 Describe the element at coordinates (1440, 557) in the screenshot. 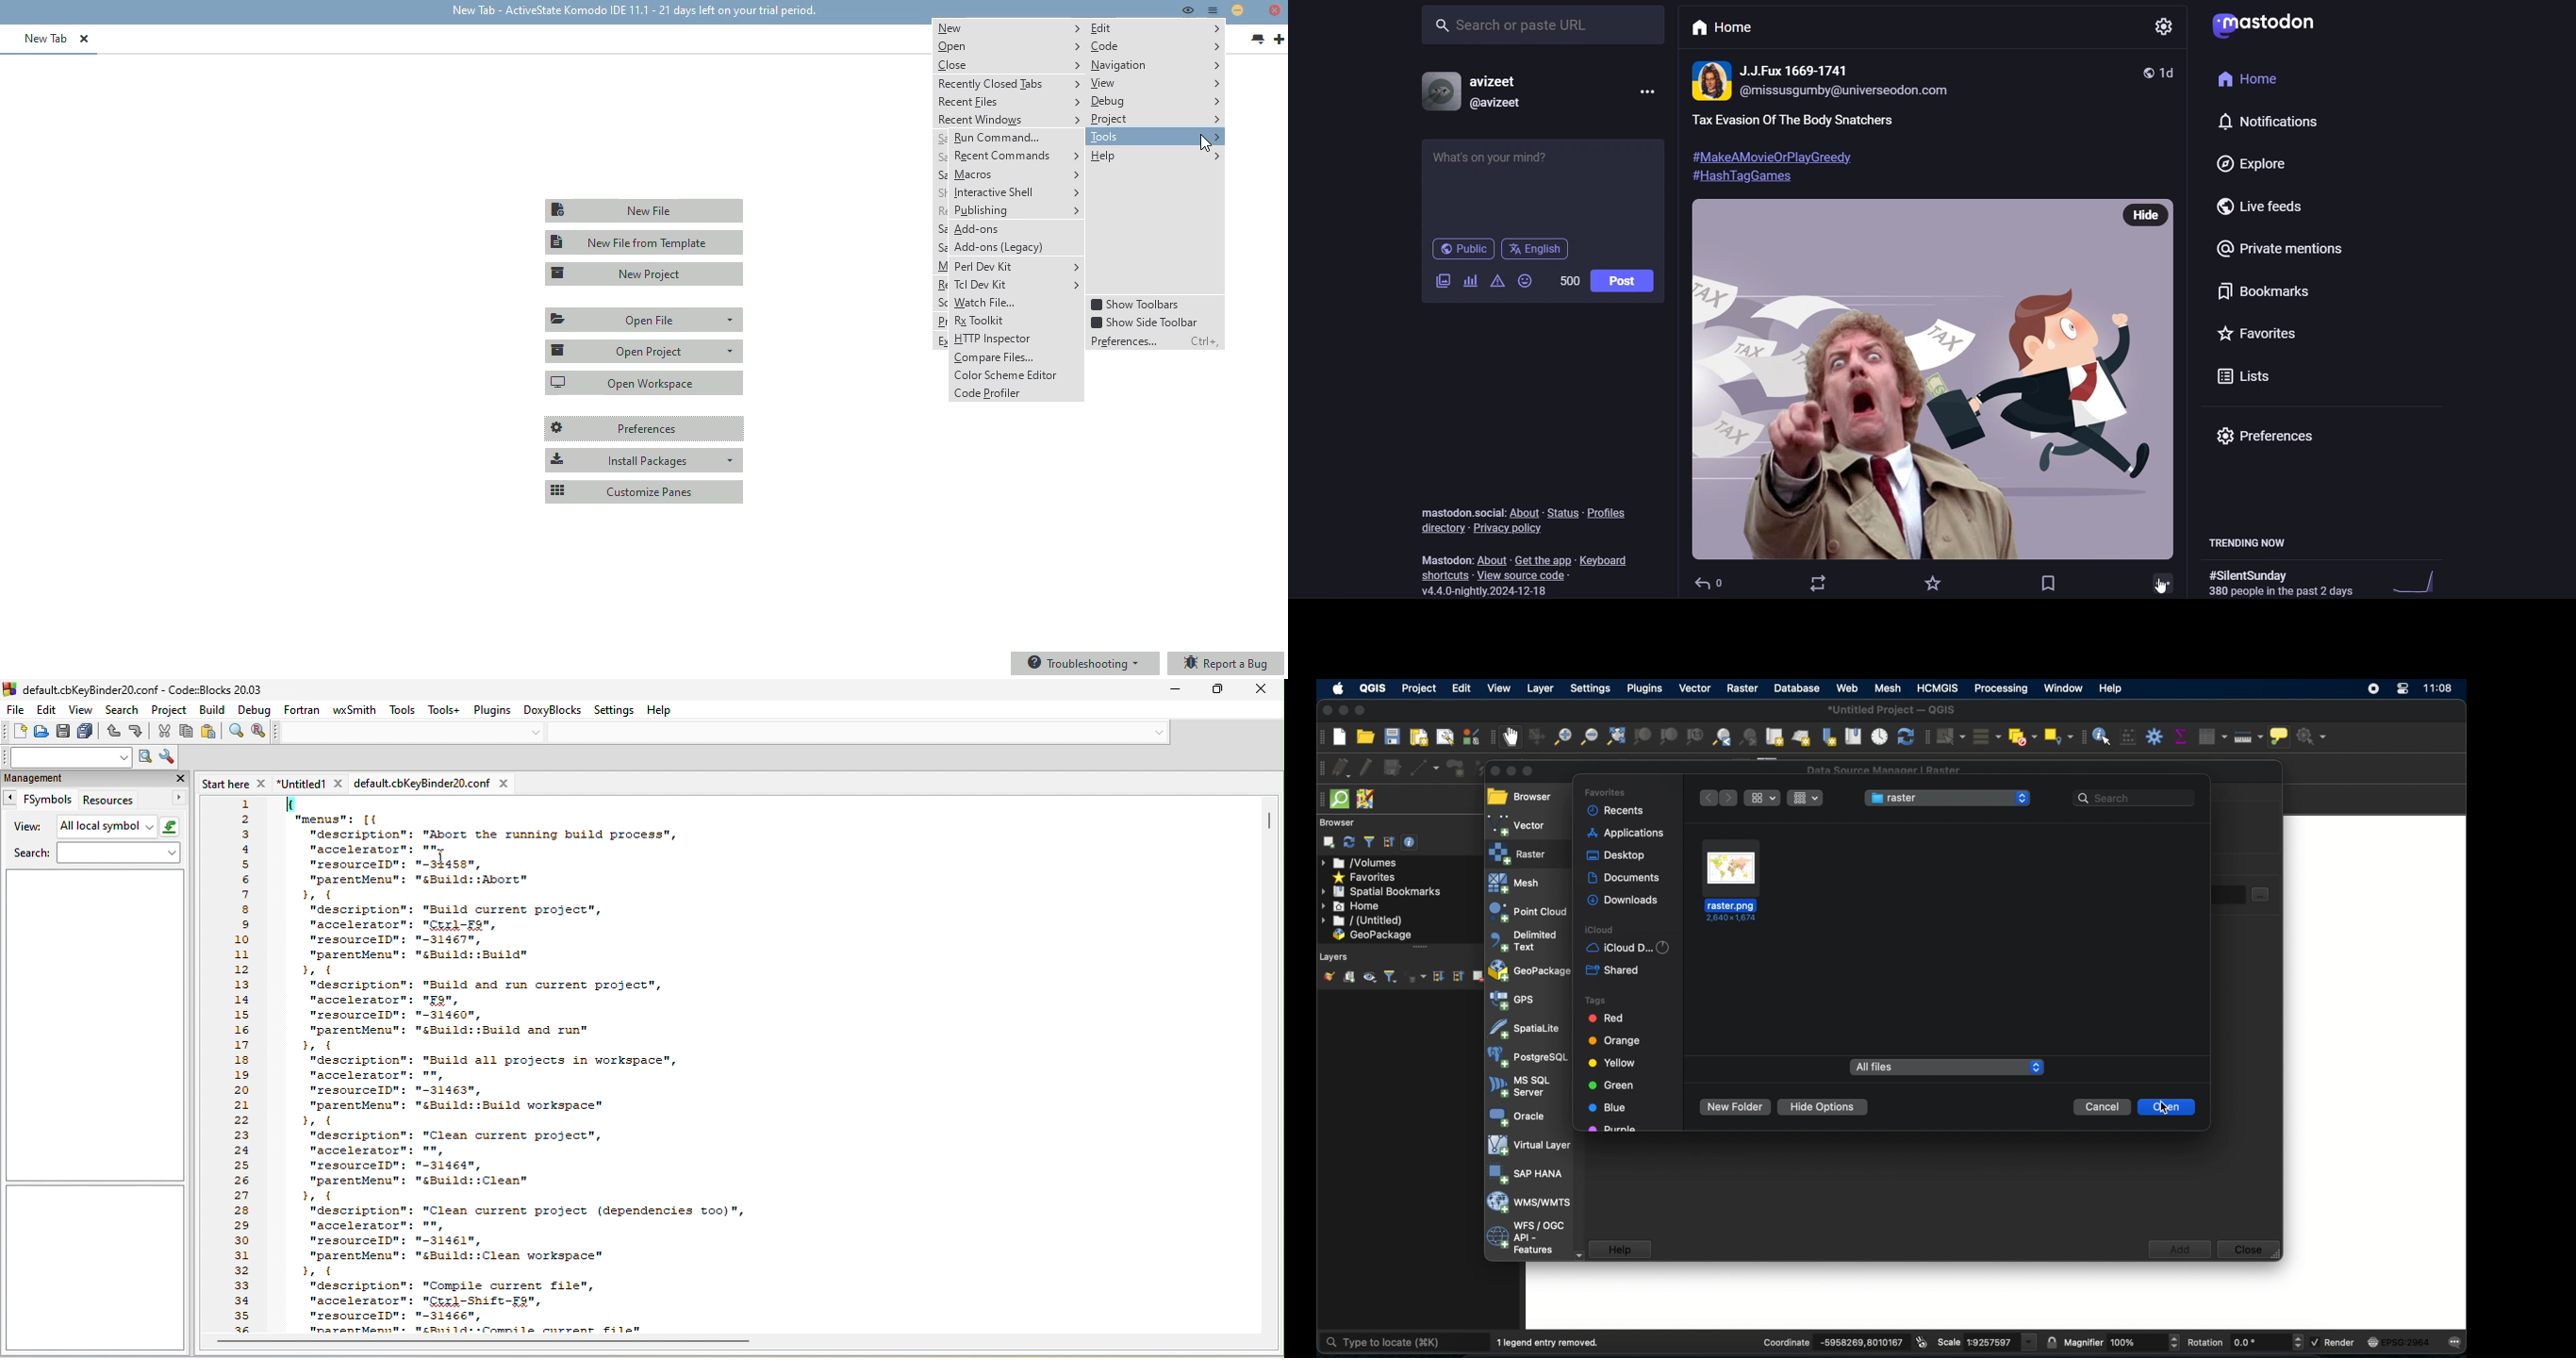

I see `mastodon` at that location.